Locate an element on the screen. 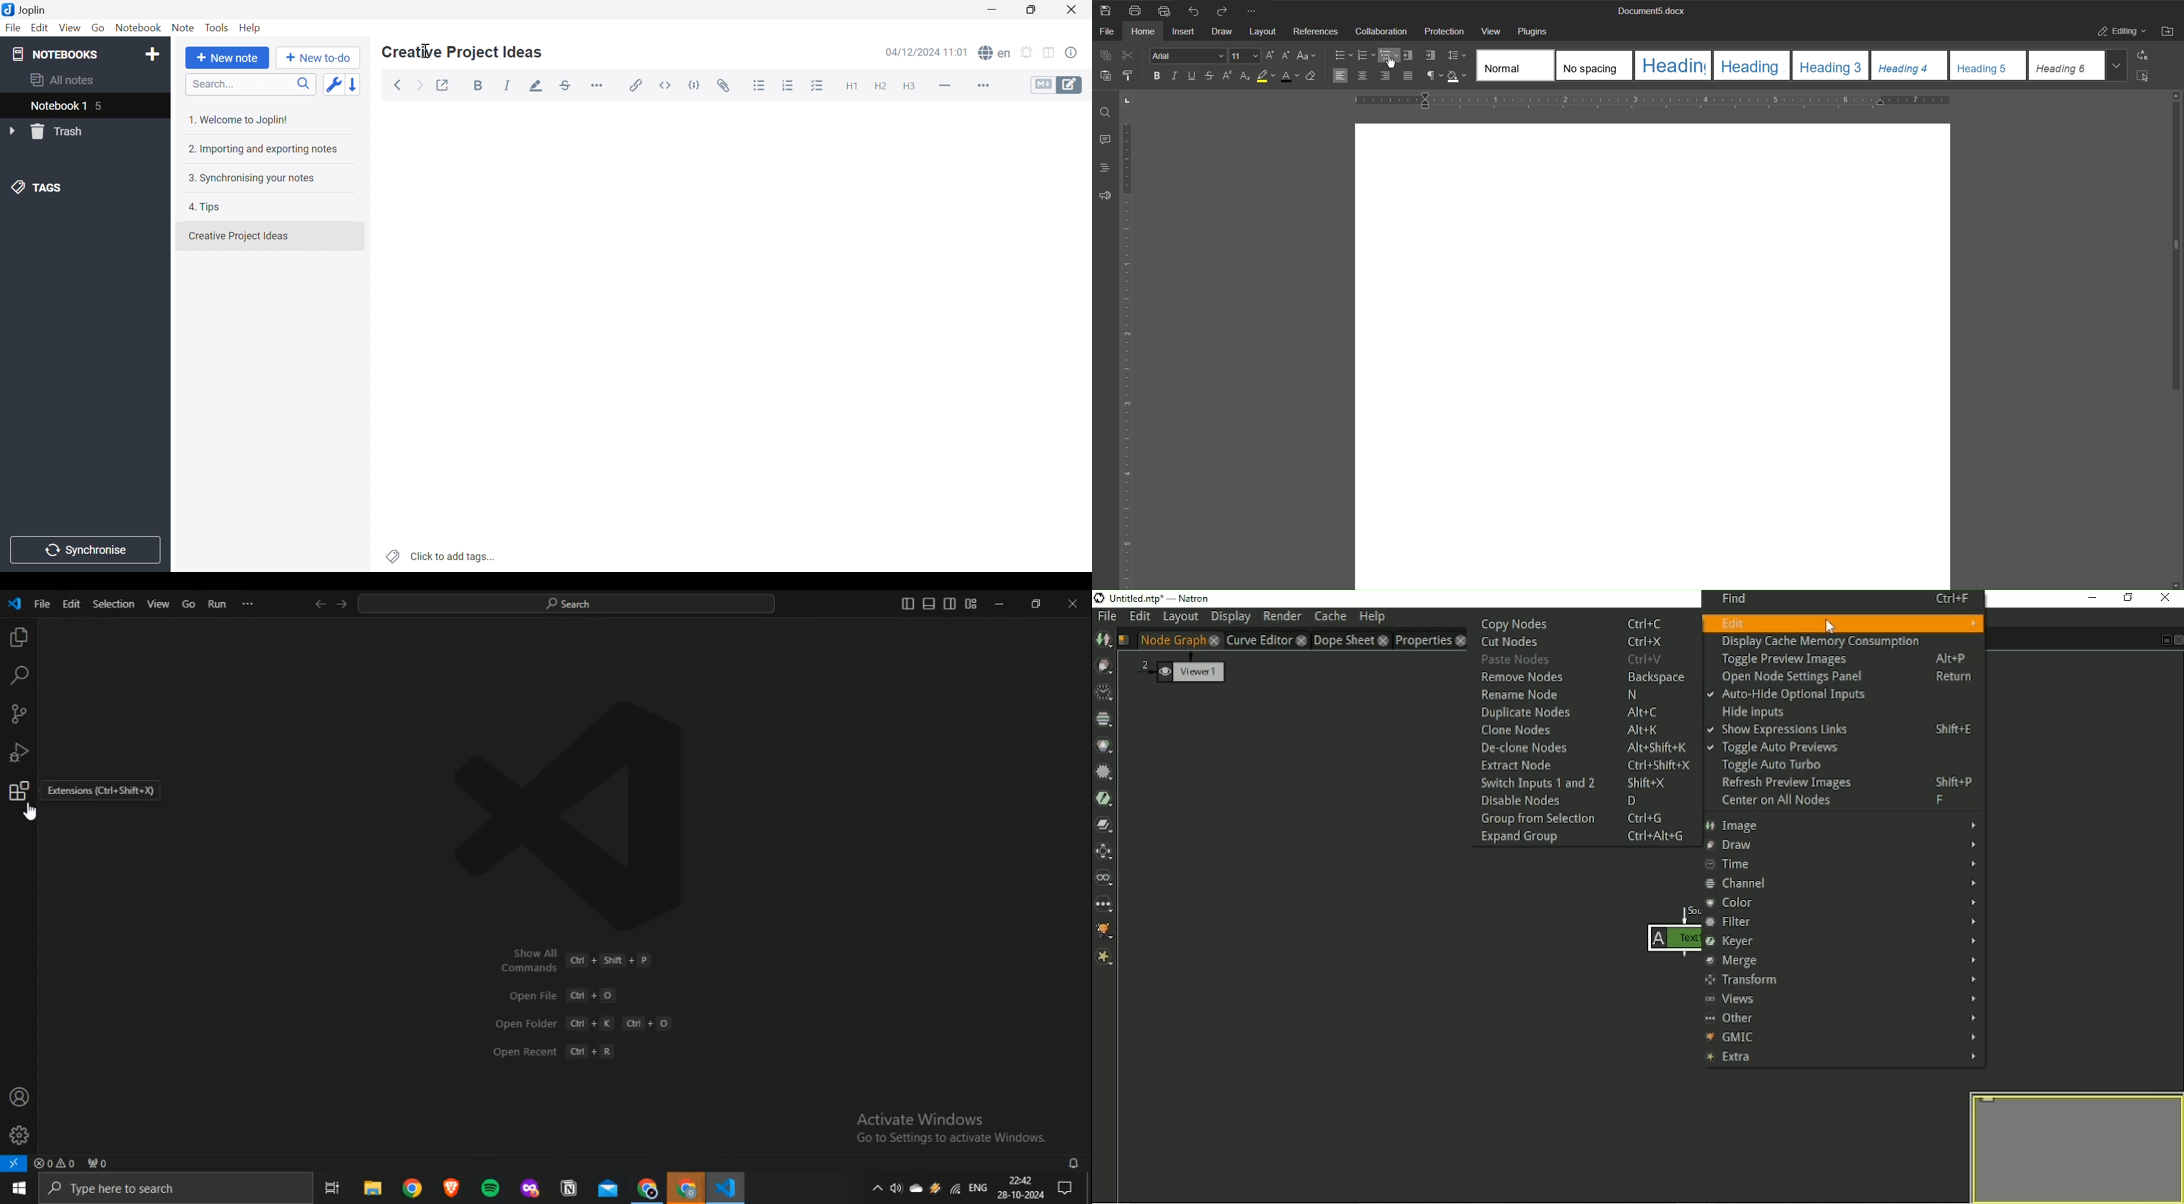 The image size is (2184, 1204). Note is located at coordinates (182, 28).